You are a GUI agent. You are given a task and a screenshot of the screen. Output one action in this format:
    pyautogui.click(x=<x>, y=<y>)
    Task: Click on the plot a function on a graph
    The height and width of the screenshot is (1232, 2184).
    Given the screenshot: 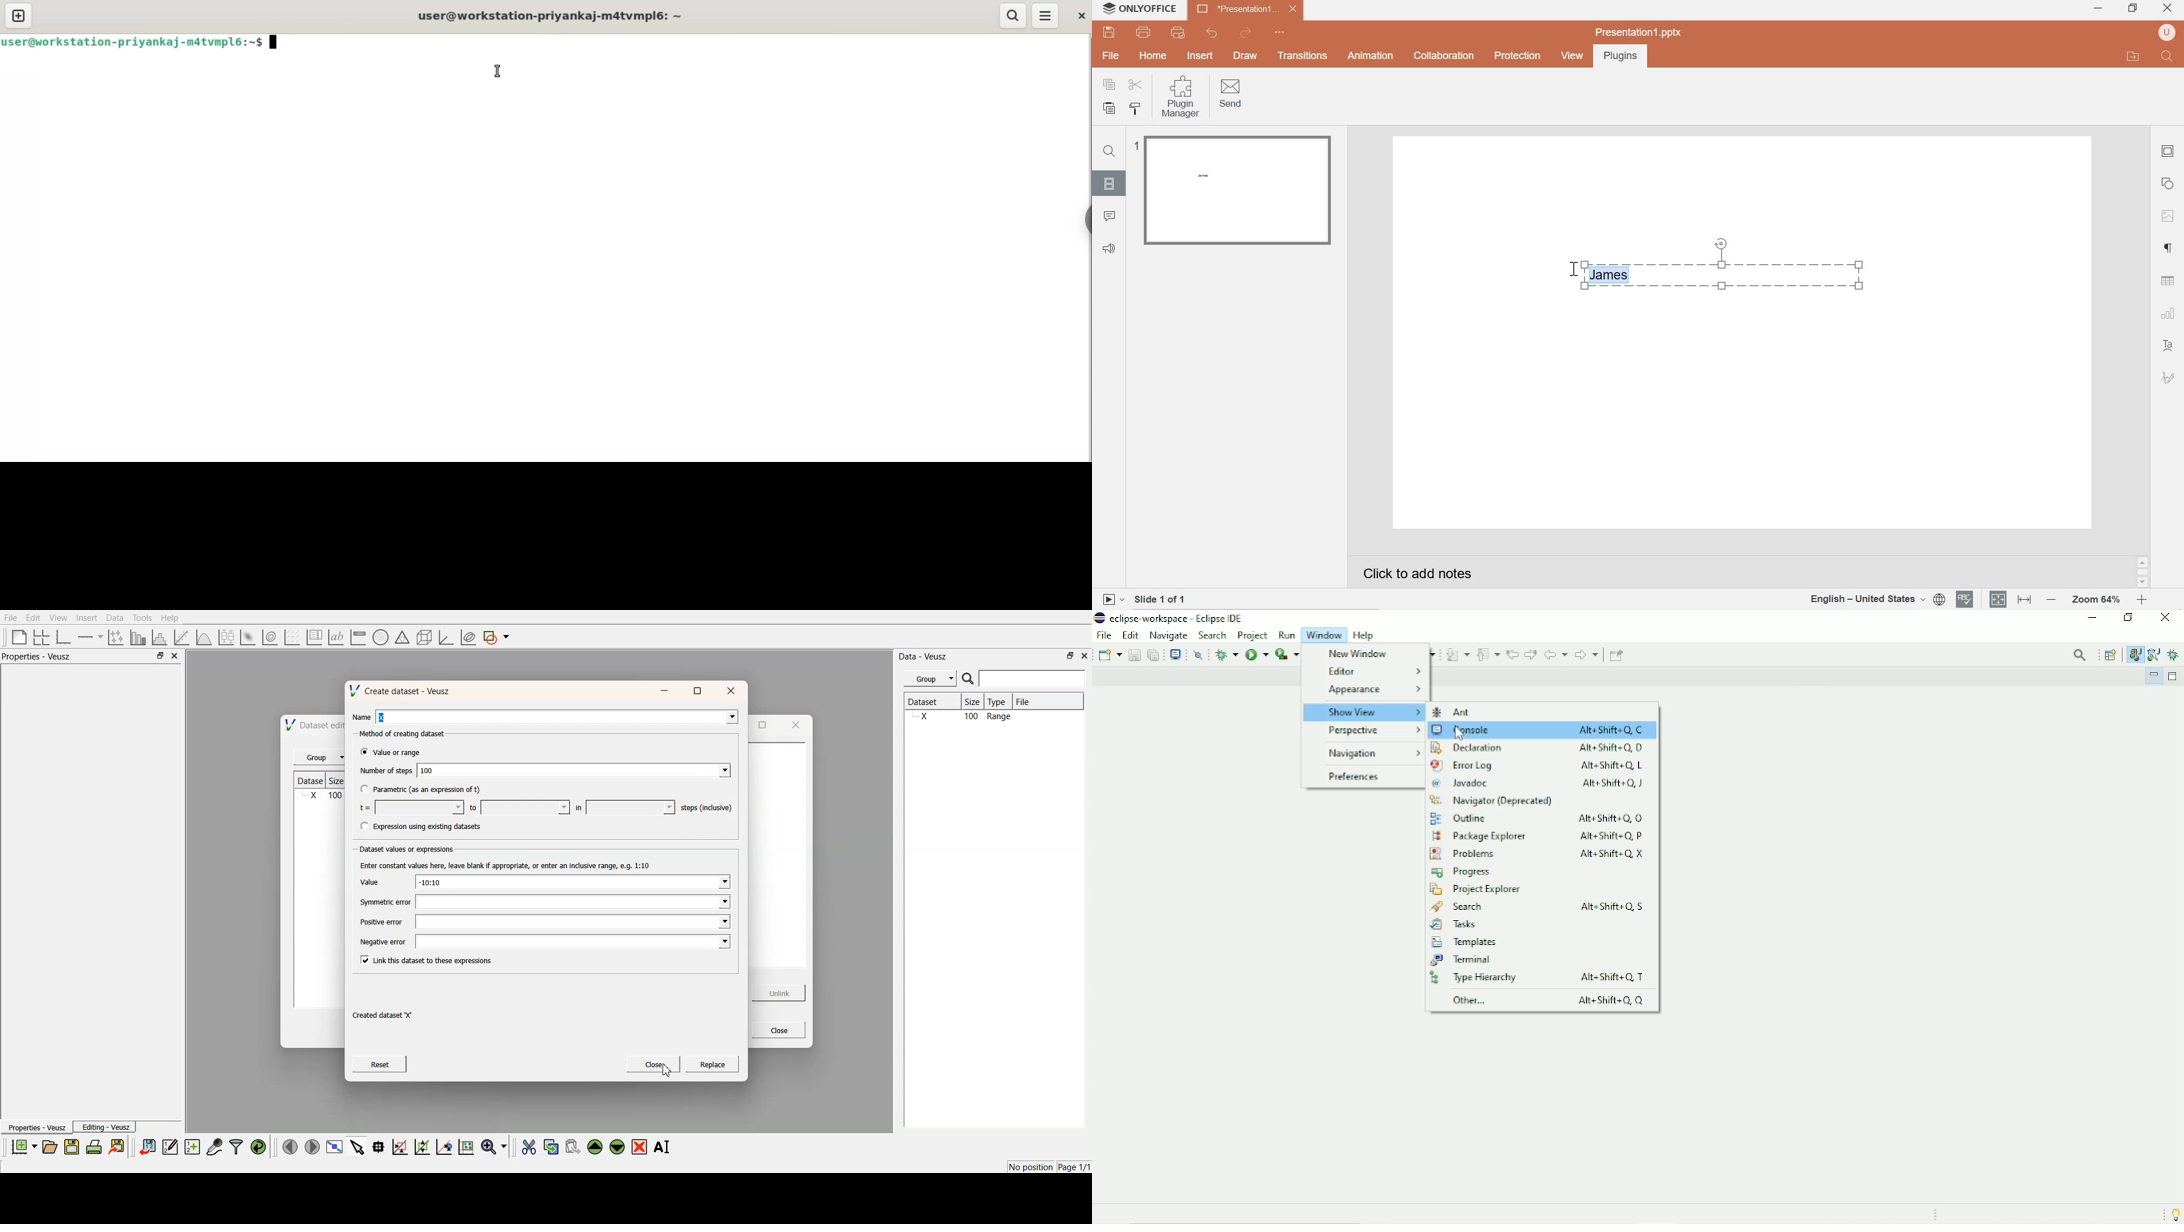 What is the action you would take?
    pyautogui.click(x=204, y=636)
    